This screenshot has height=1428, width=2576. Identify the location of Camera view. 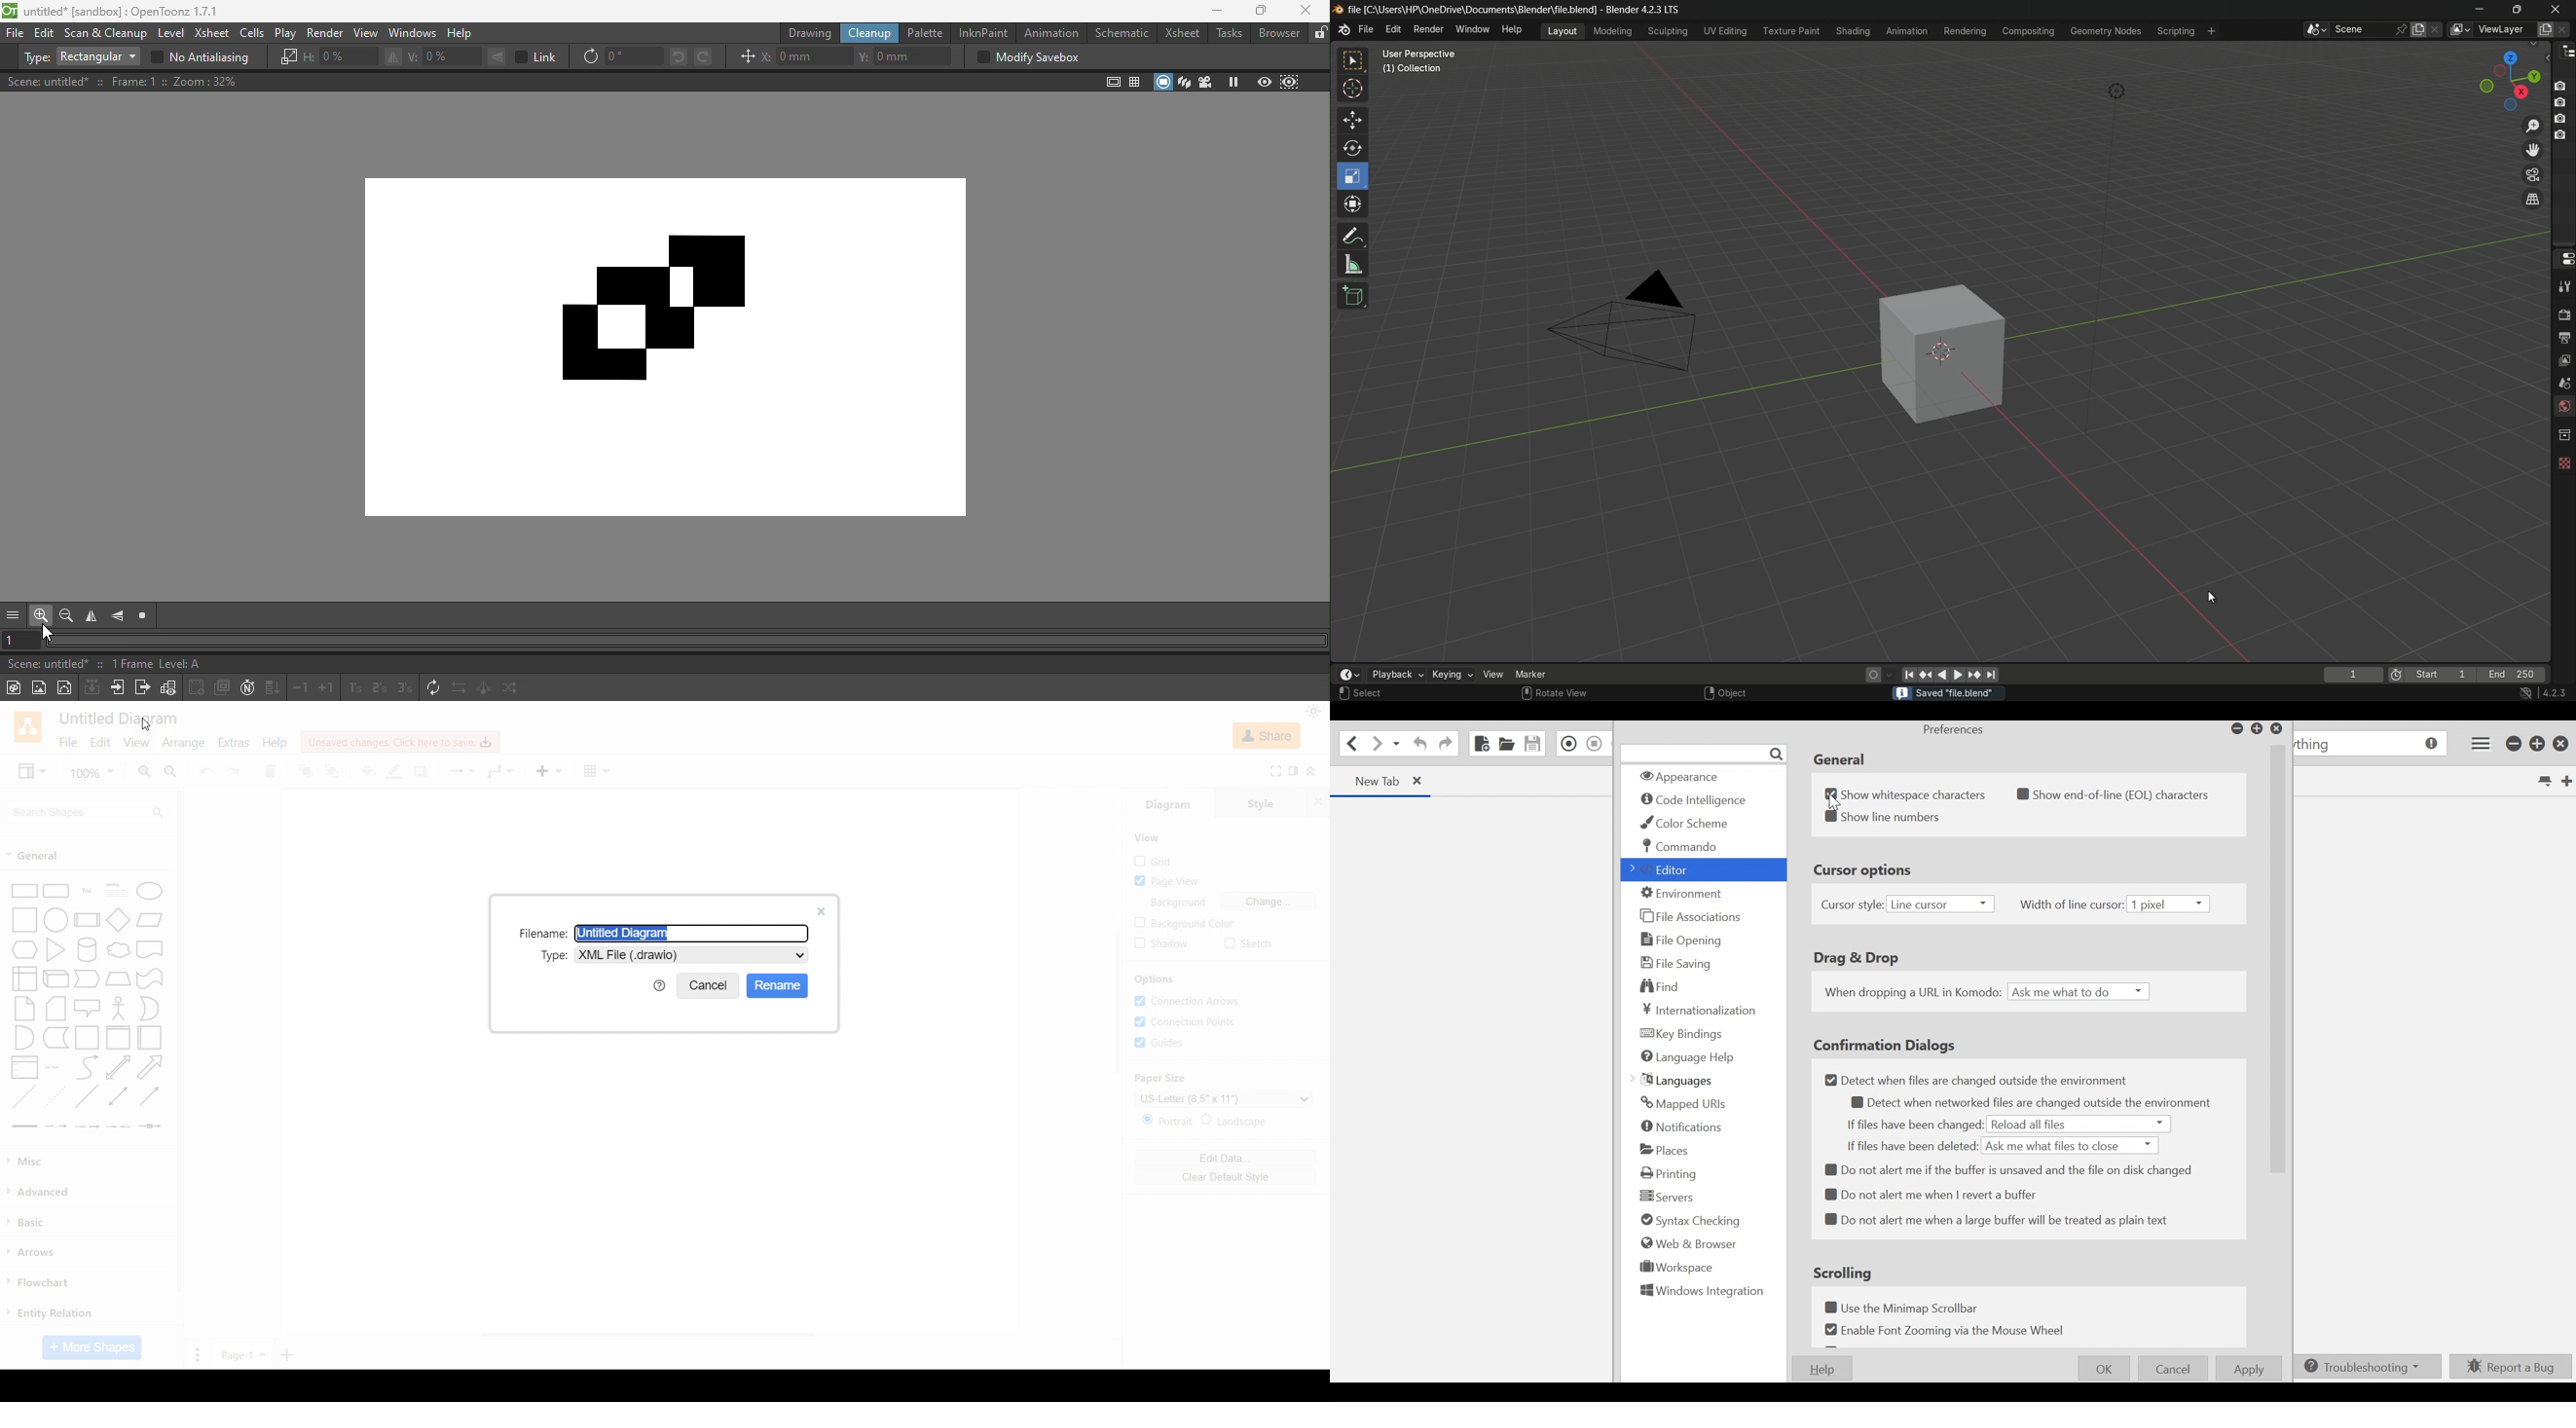
(1205, 82).